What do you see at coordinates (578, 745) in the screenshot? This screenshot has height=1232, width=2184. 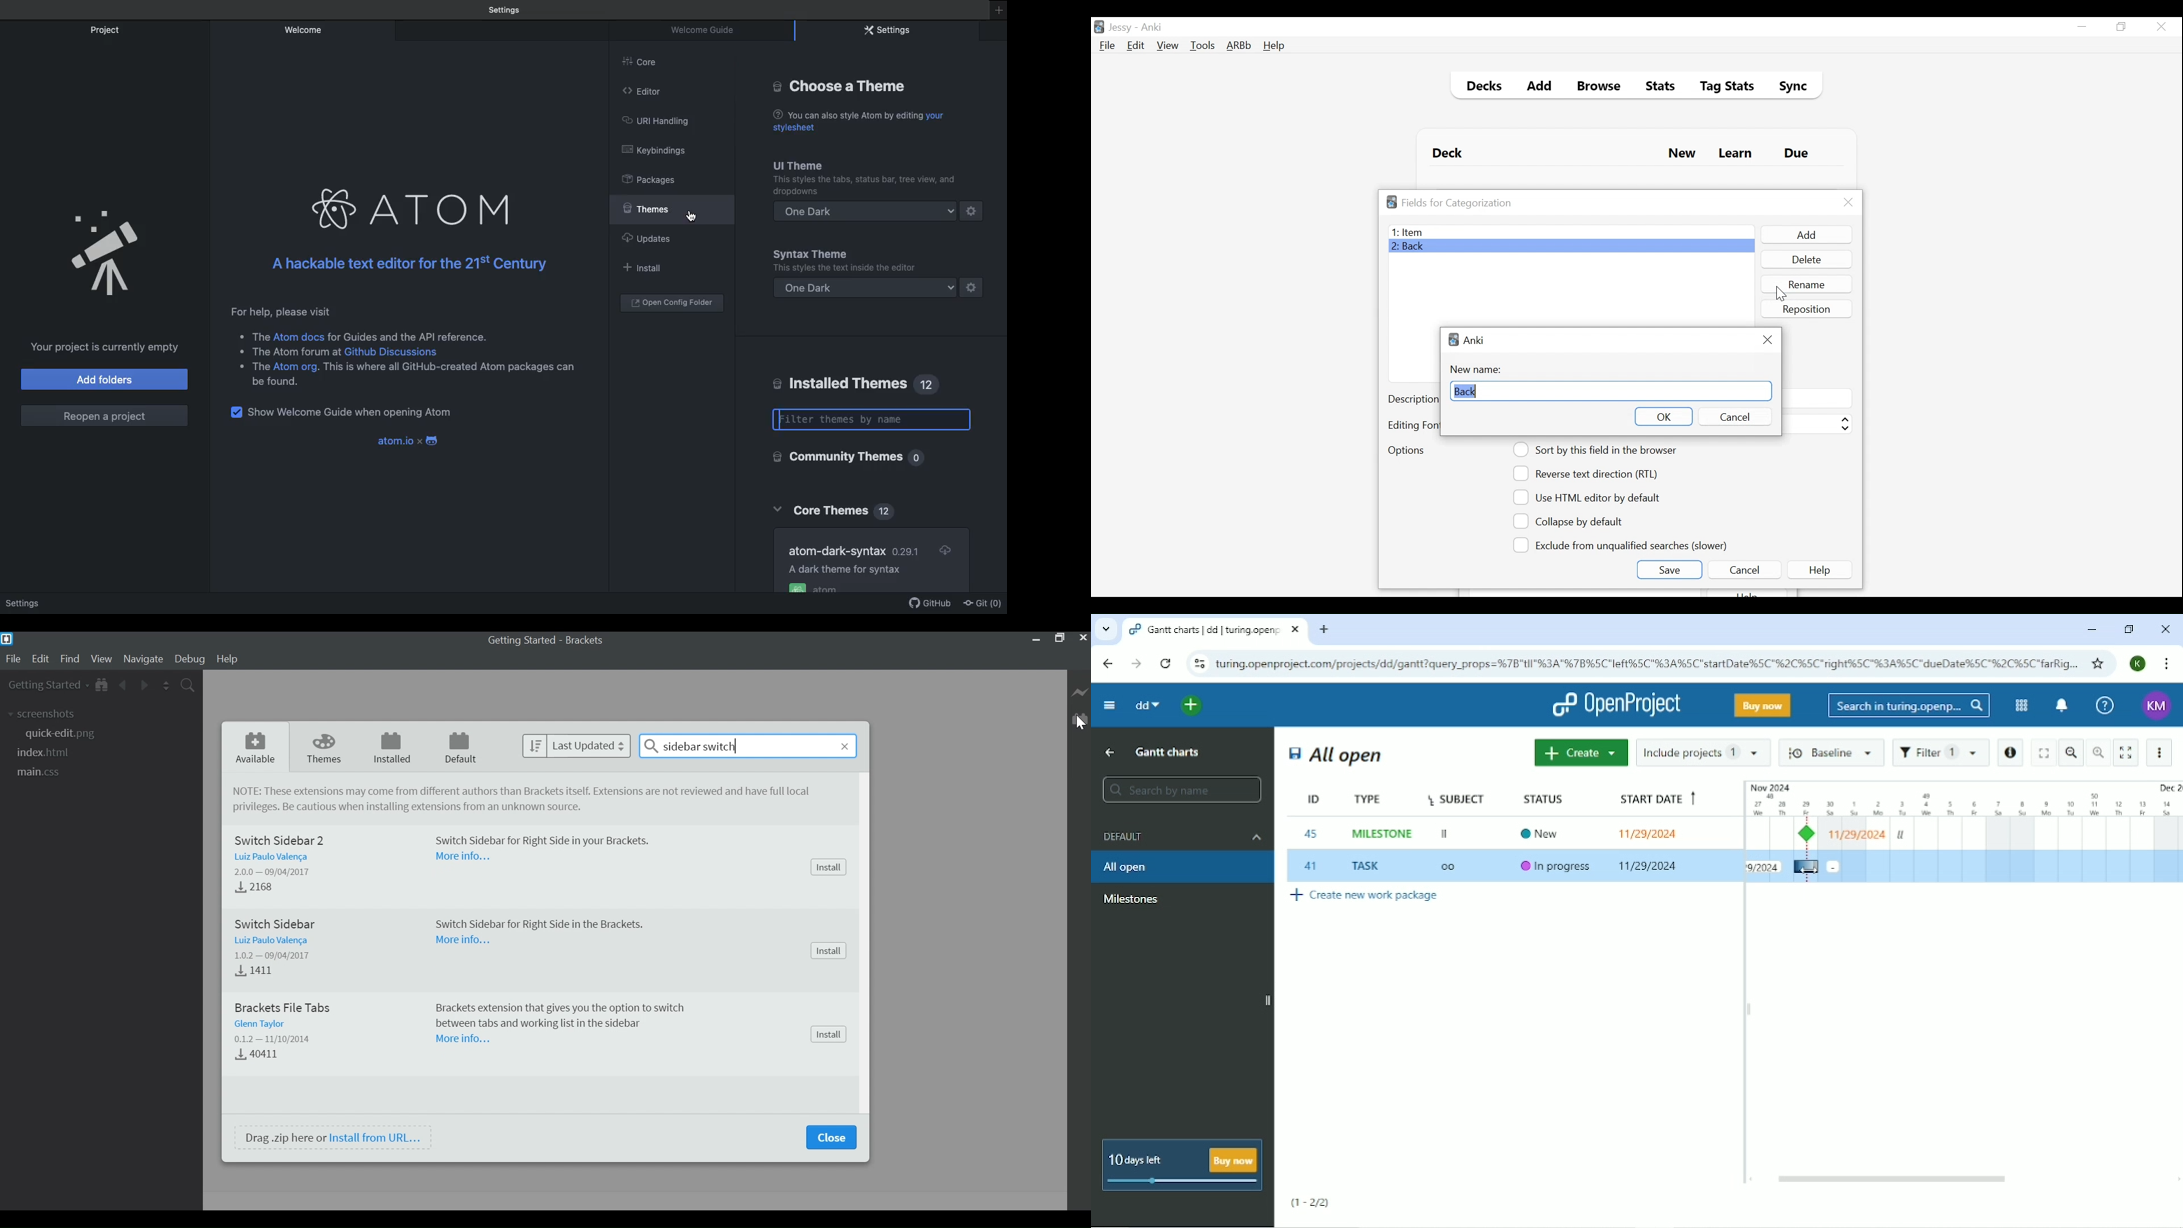 I see `last Updated` at bounding box center [578, 745].